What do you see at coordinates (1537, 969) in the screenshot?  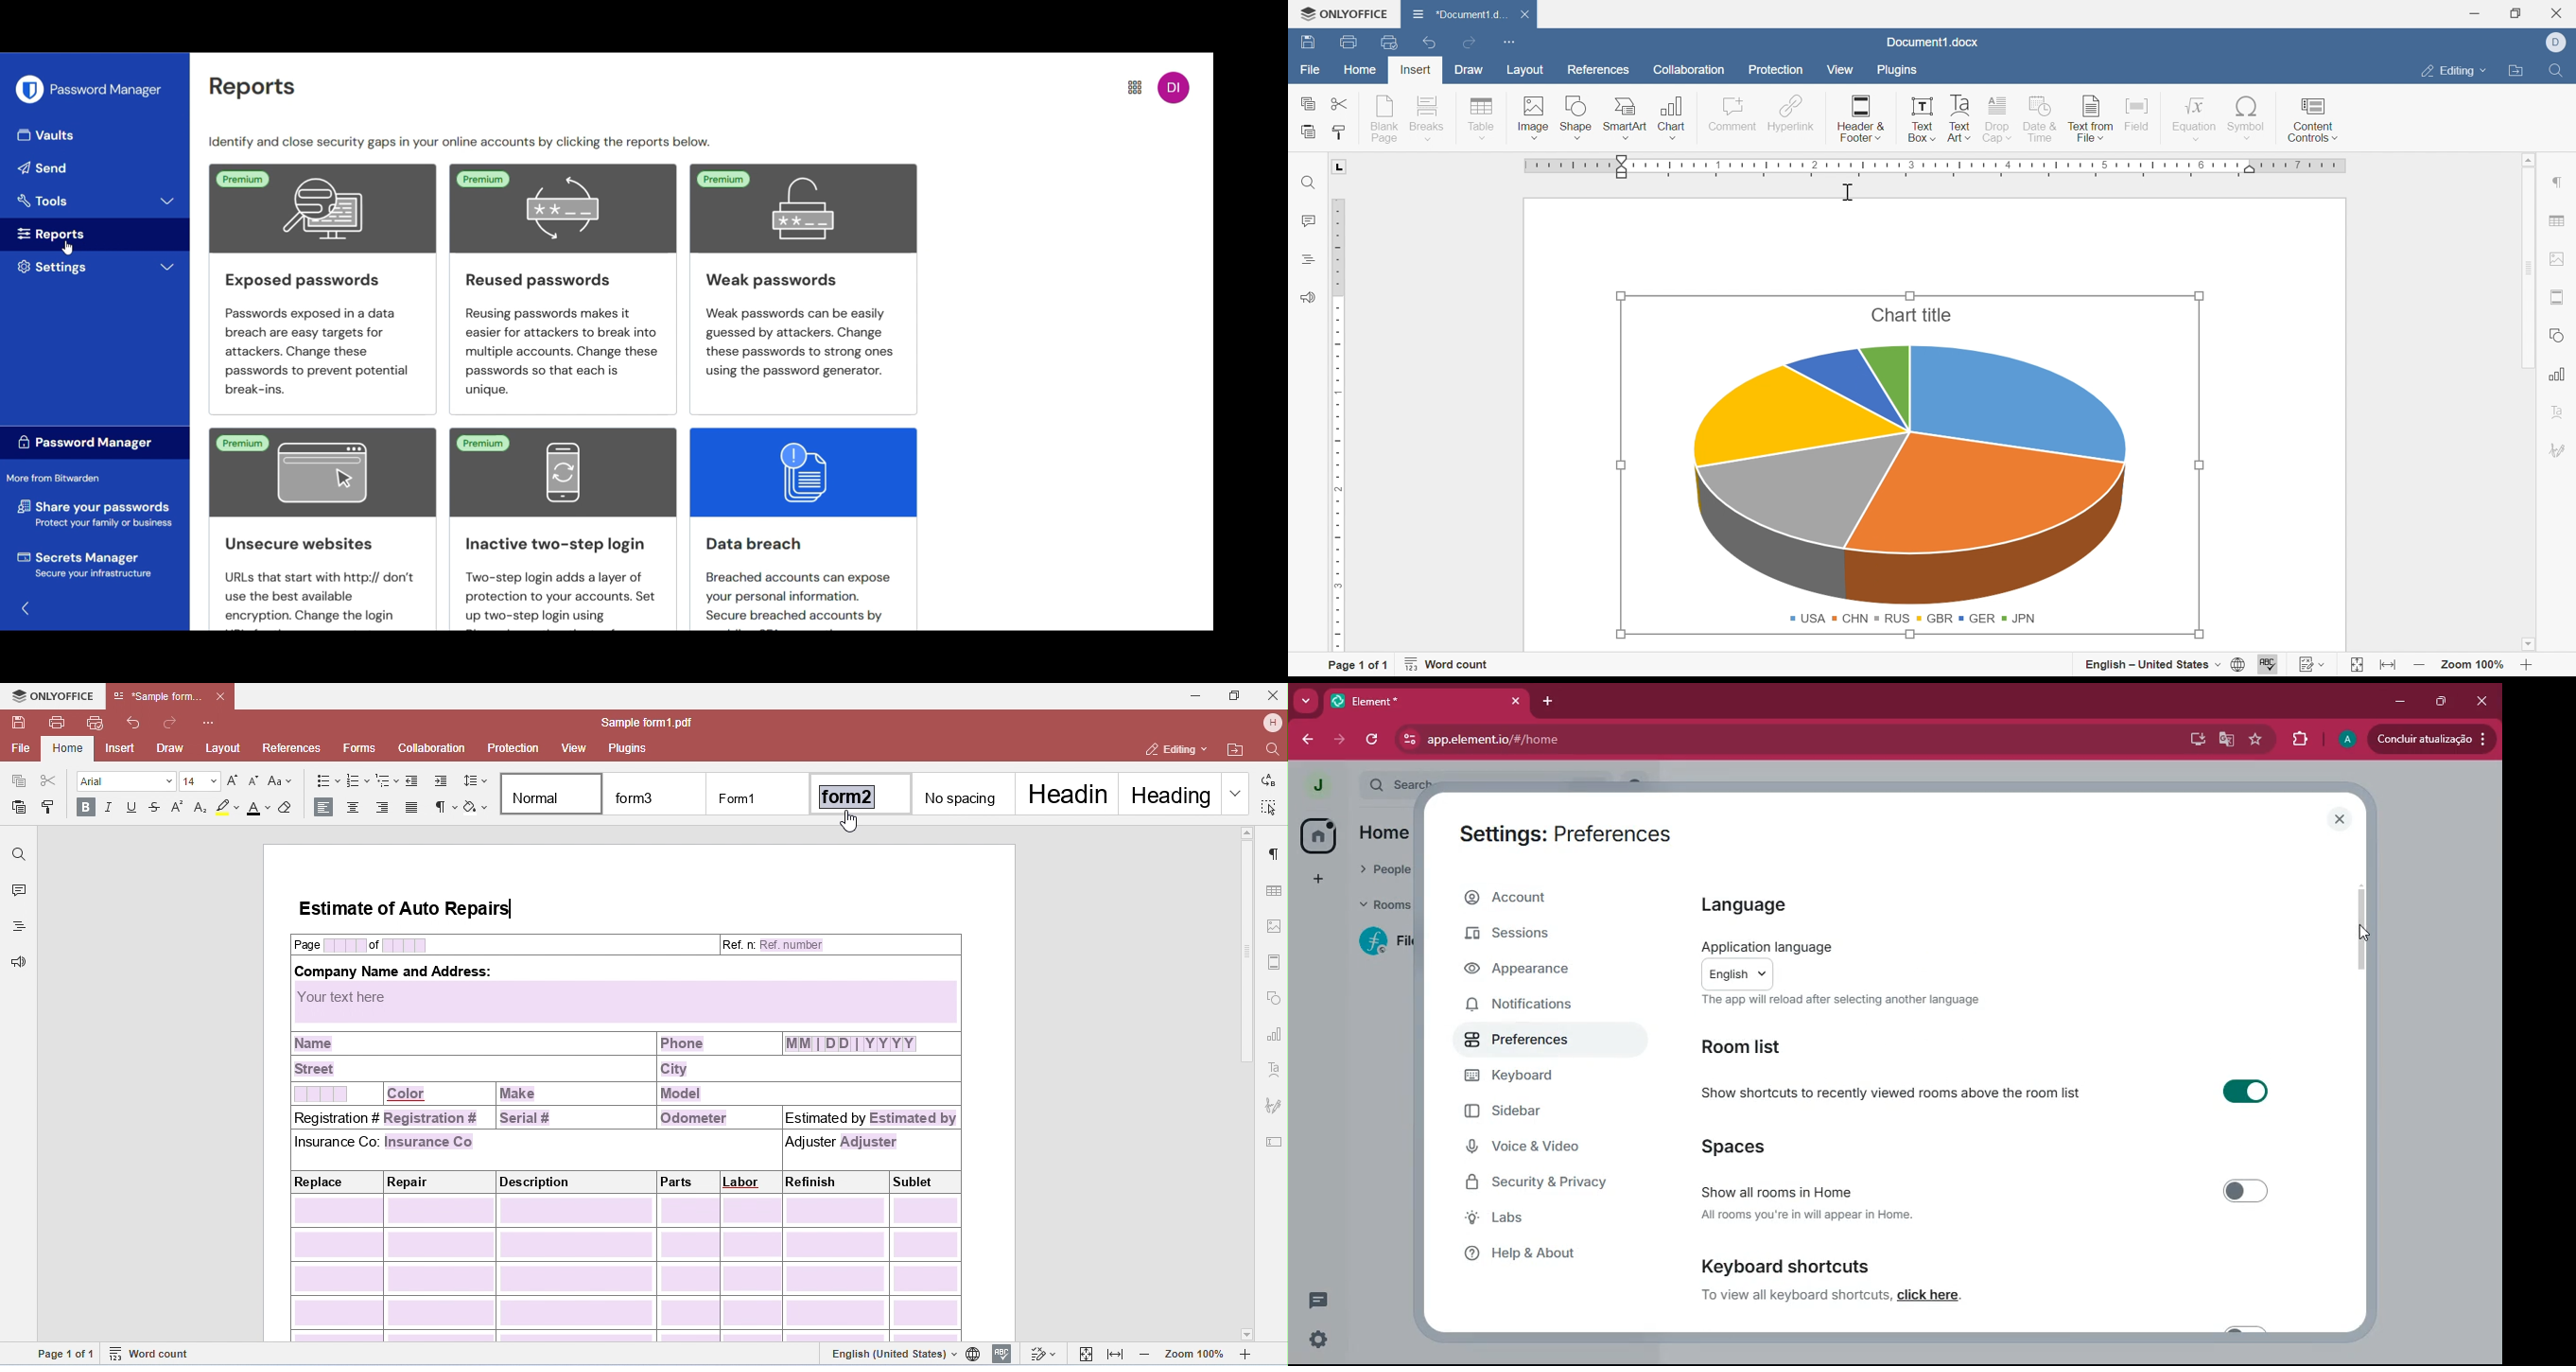 I see `appearance` at bounding box center [1537, 969].